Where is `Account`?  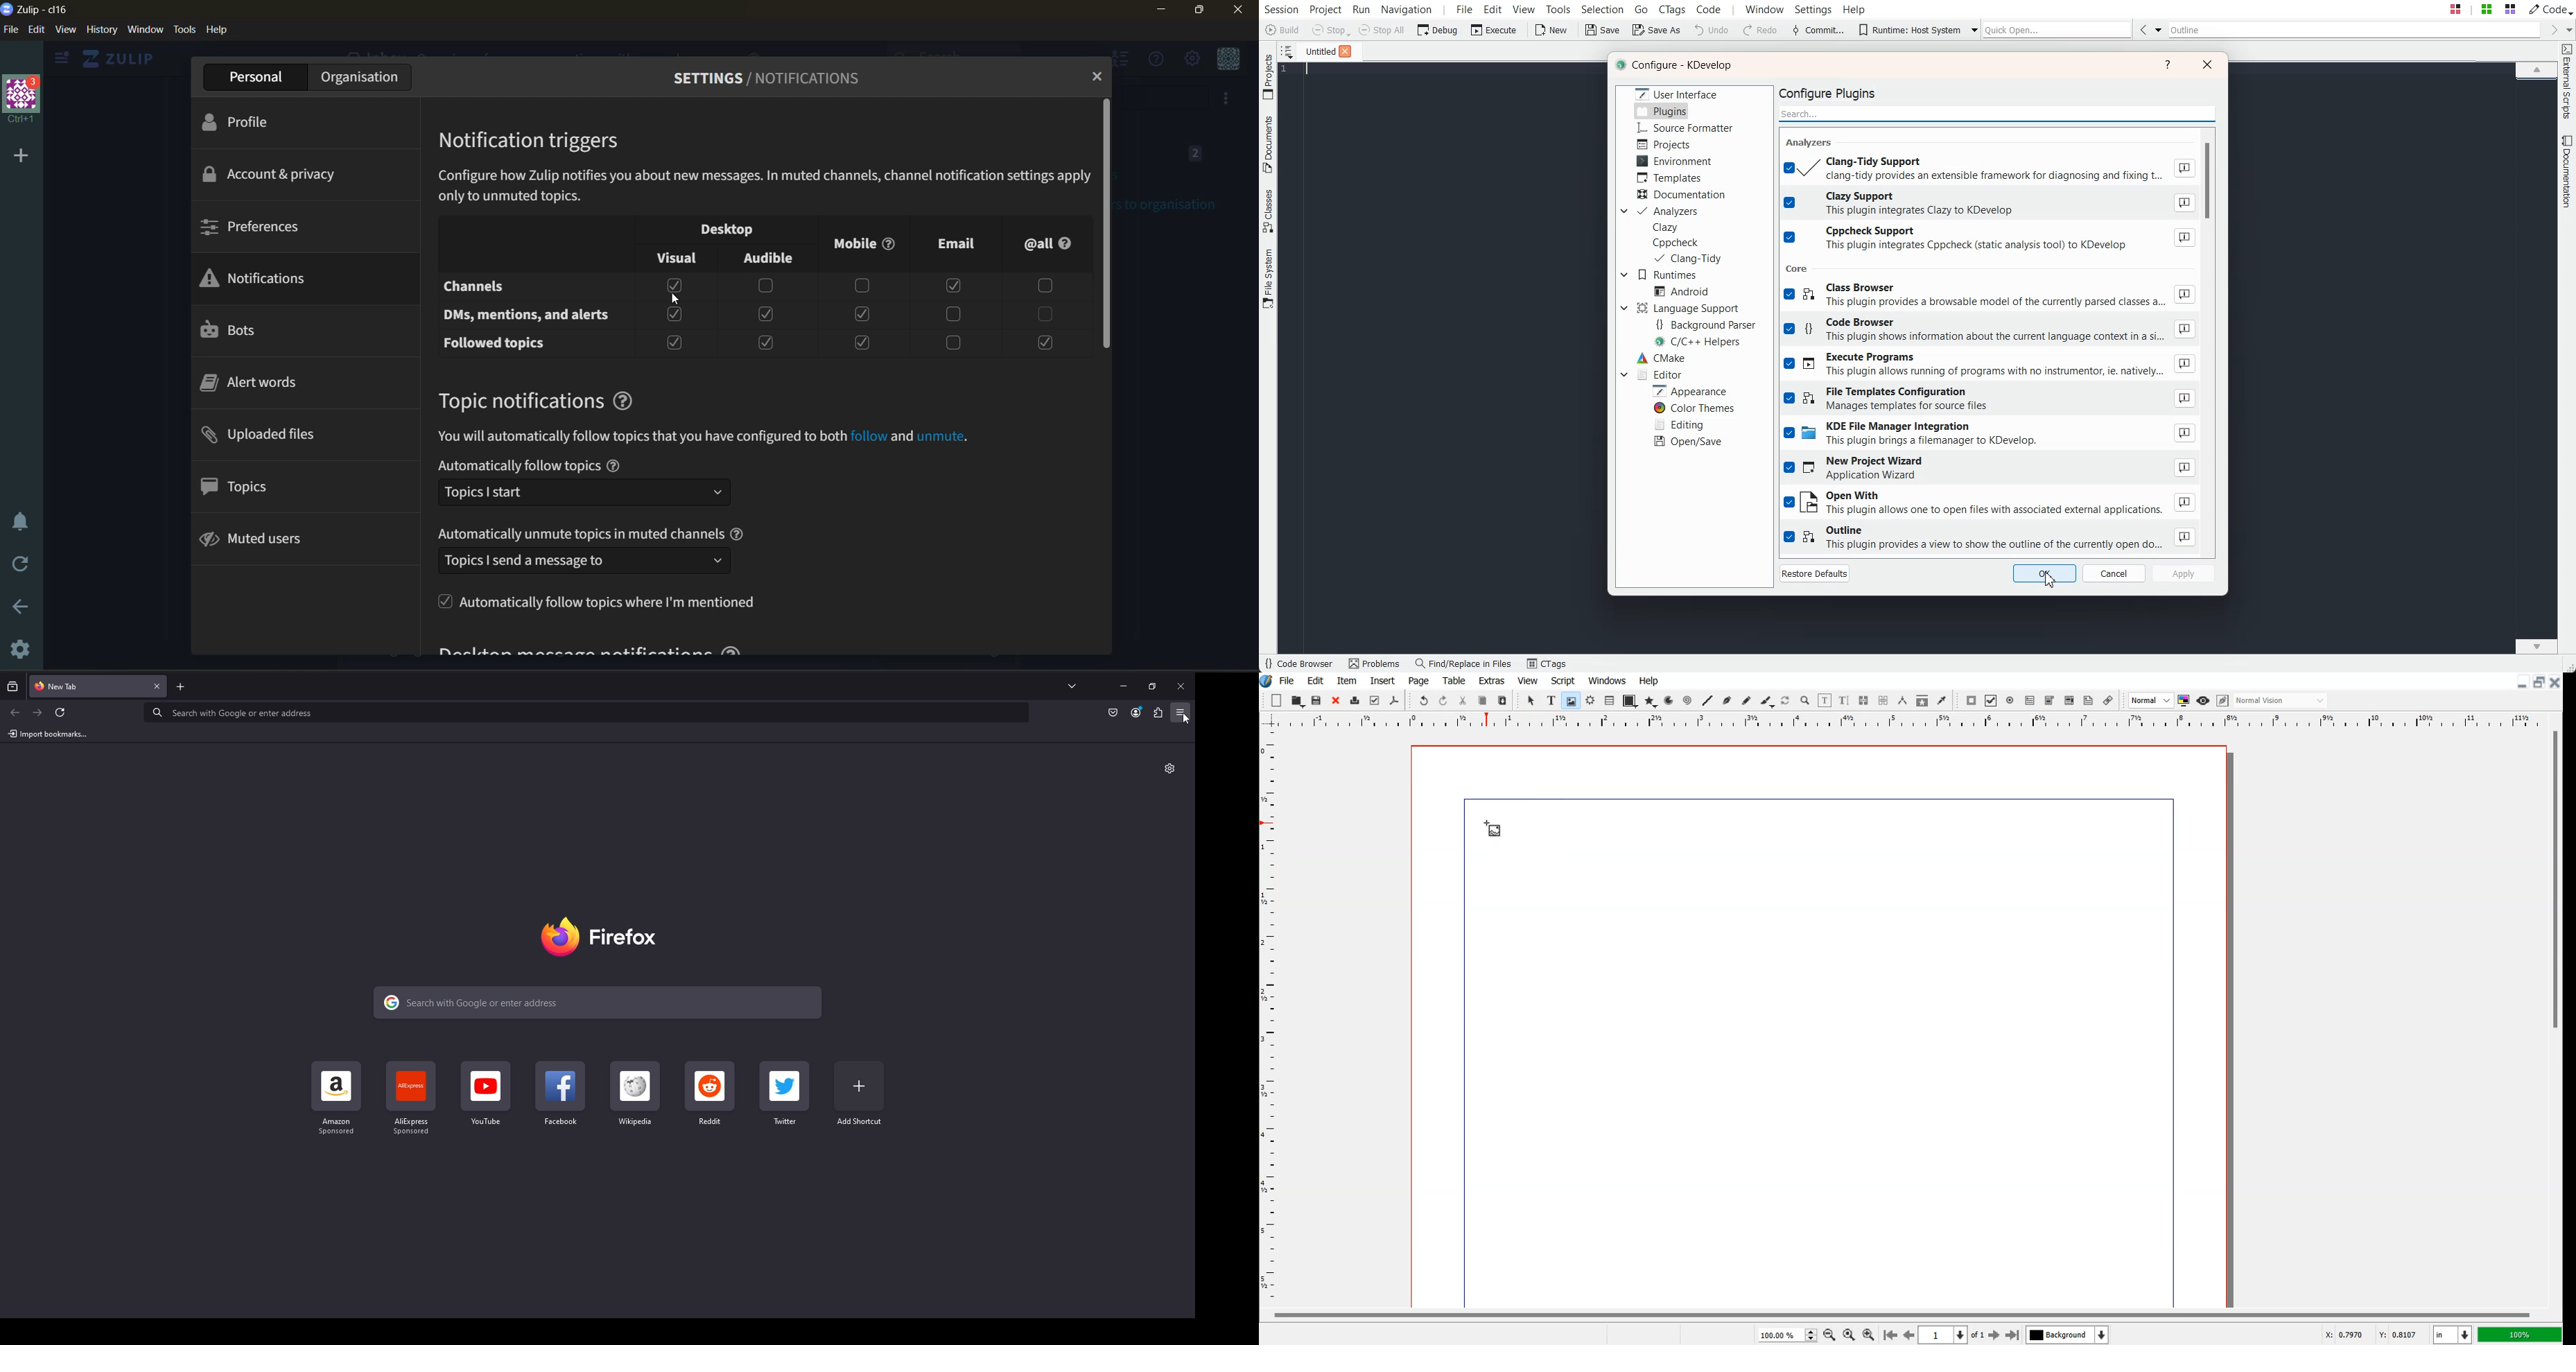
Account is located at coordinates (1136, 712).